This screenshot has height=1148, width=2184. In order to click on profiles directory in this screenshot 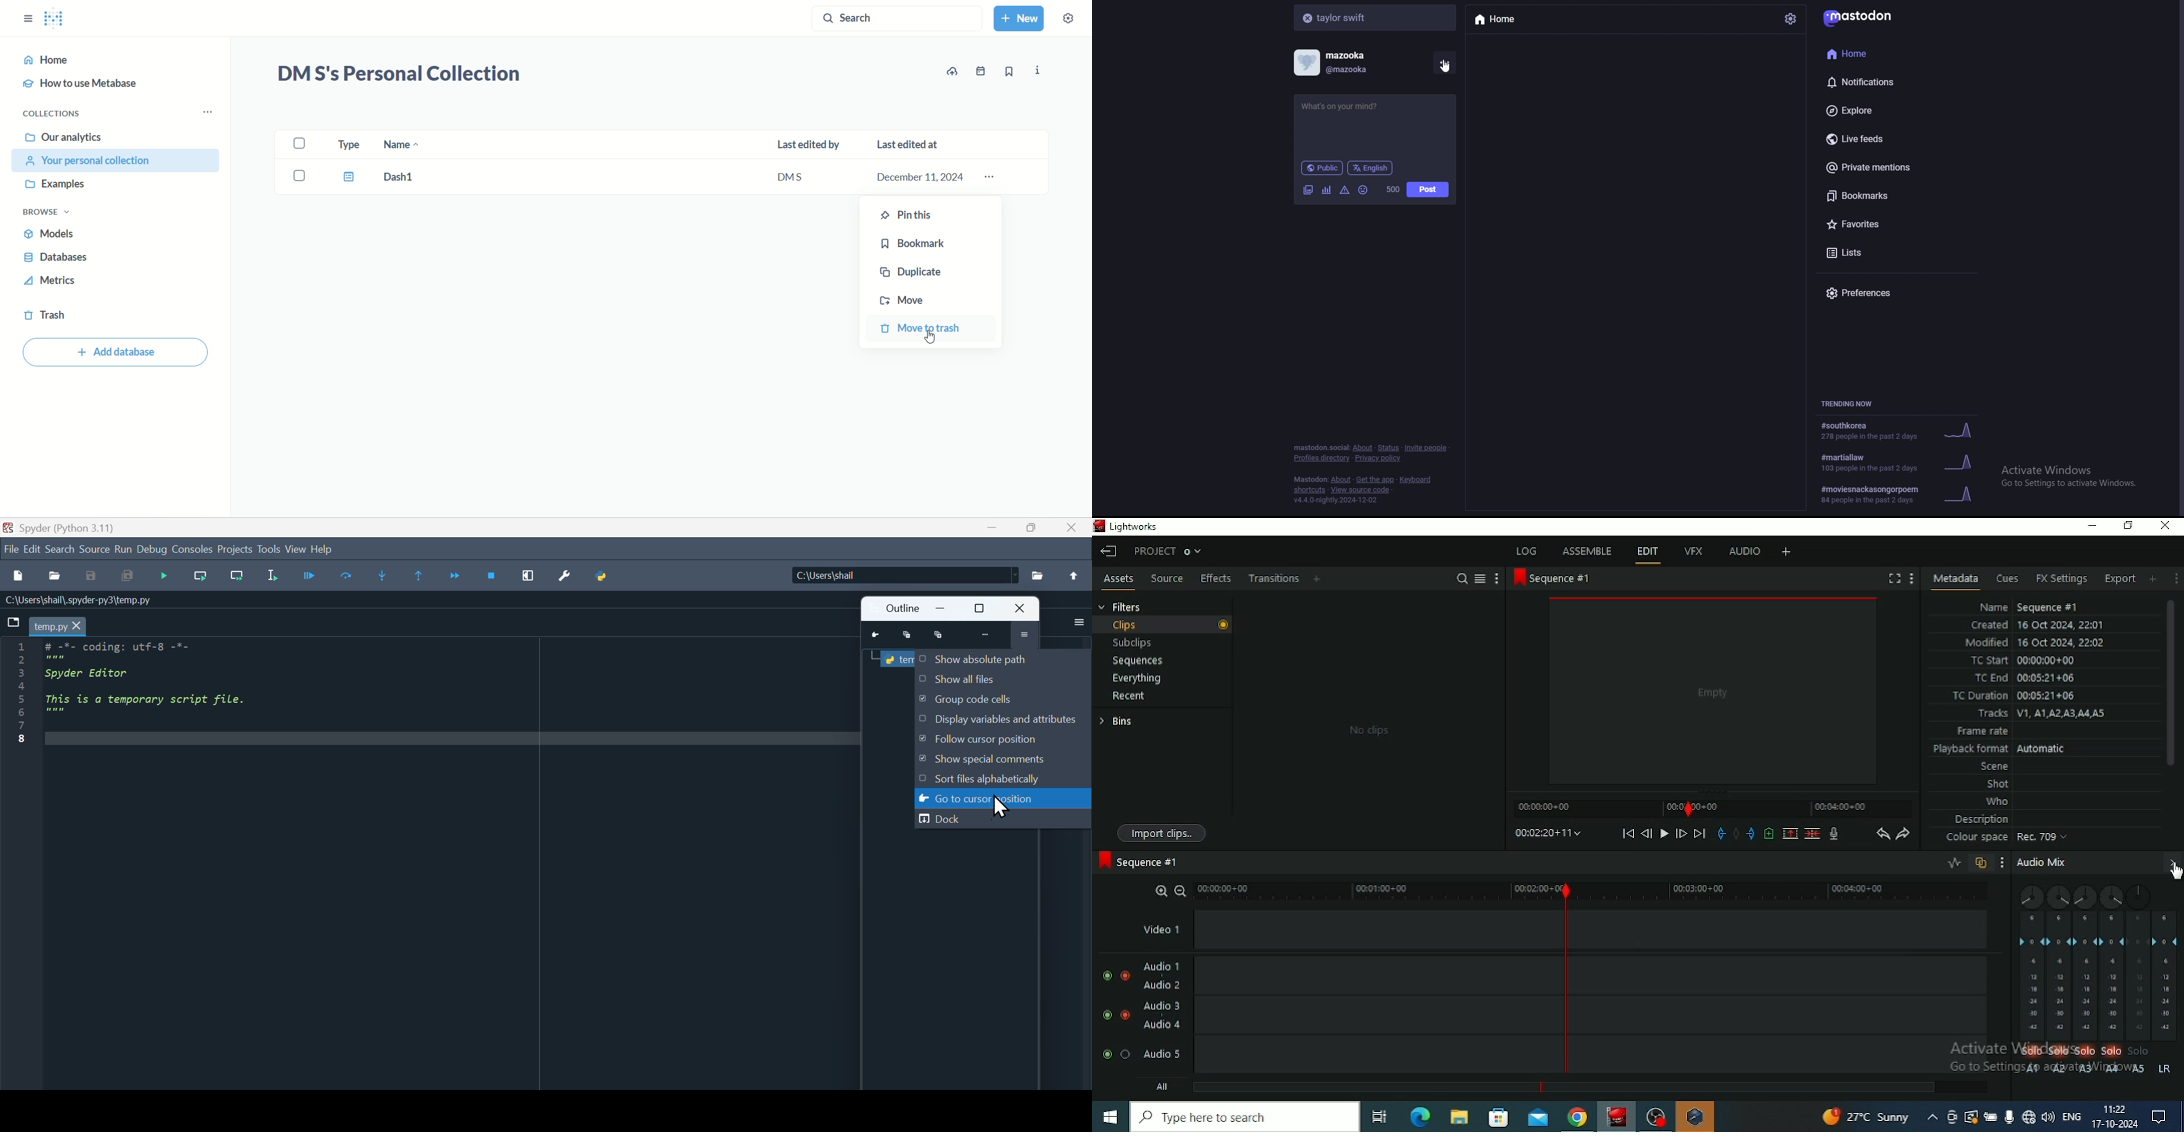, I will do `click(1322, 460)`.